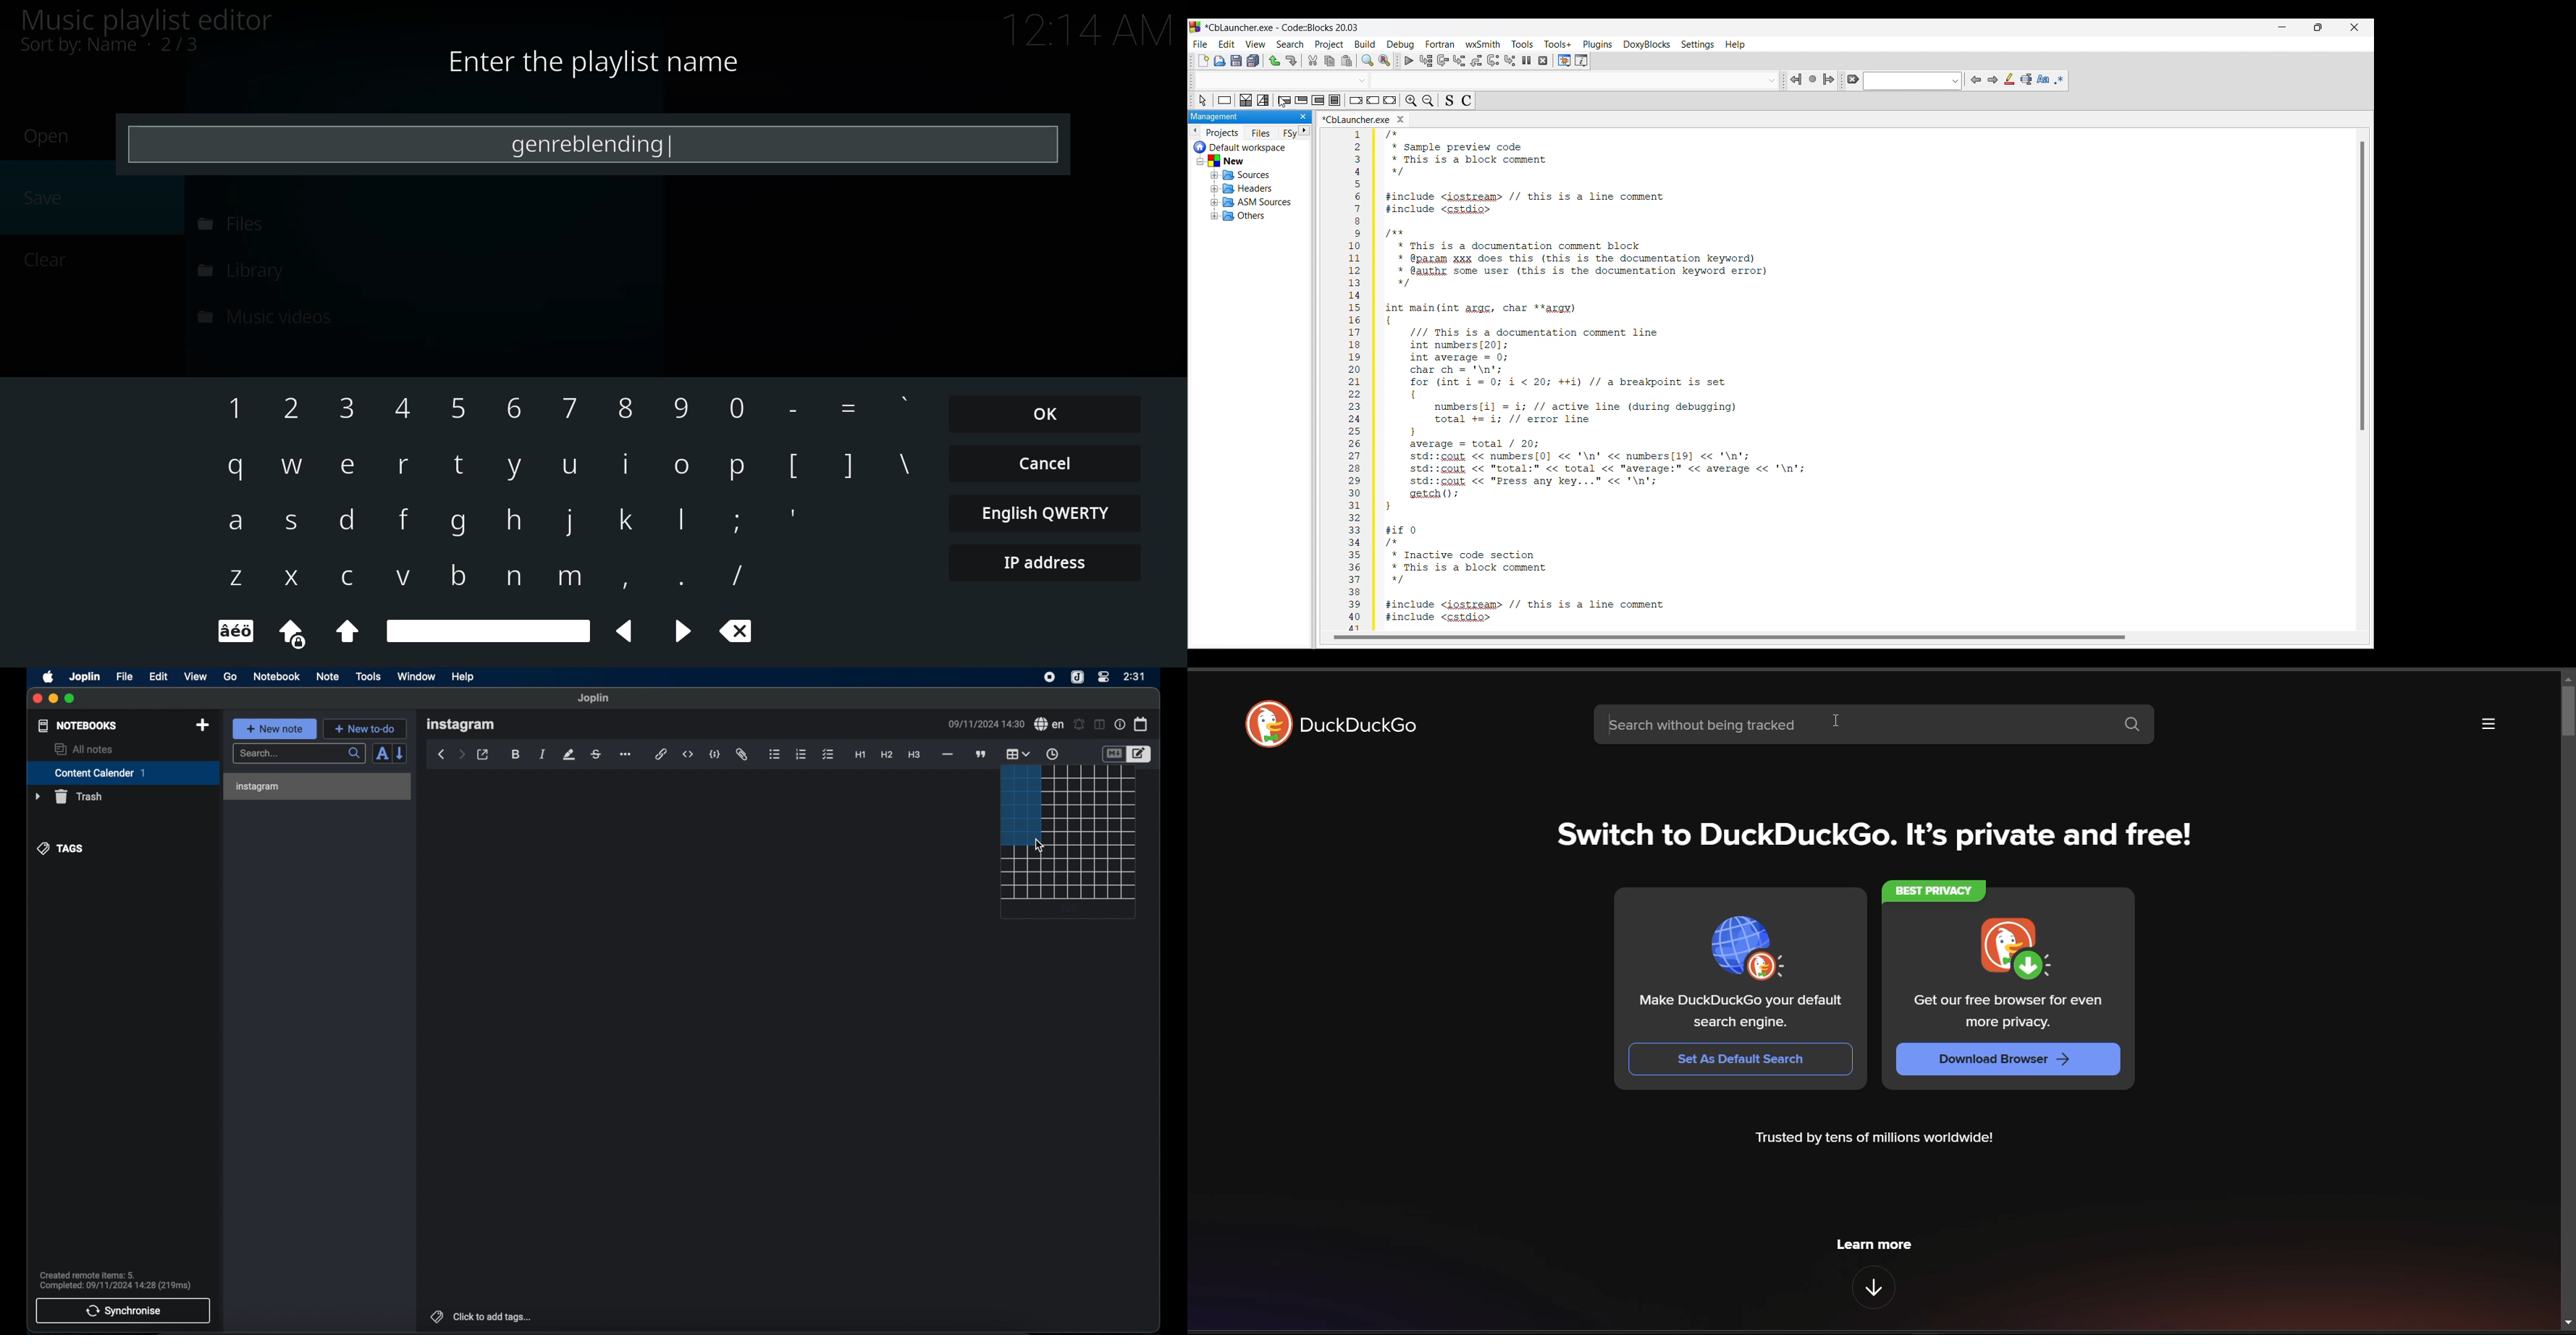 The image size is (2576, 1344). Describe the element at coordinates (1220, 61) in the screenshot. I see `Open` at that location.